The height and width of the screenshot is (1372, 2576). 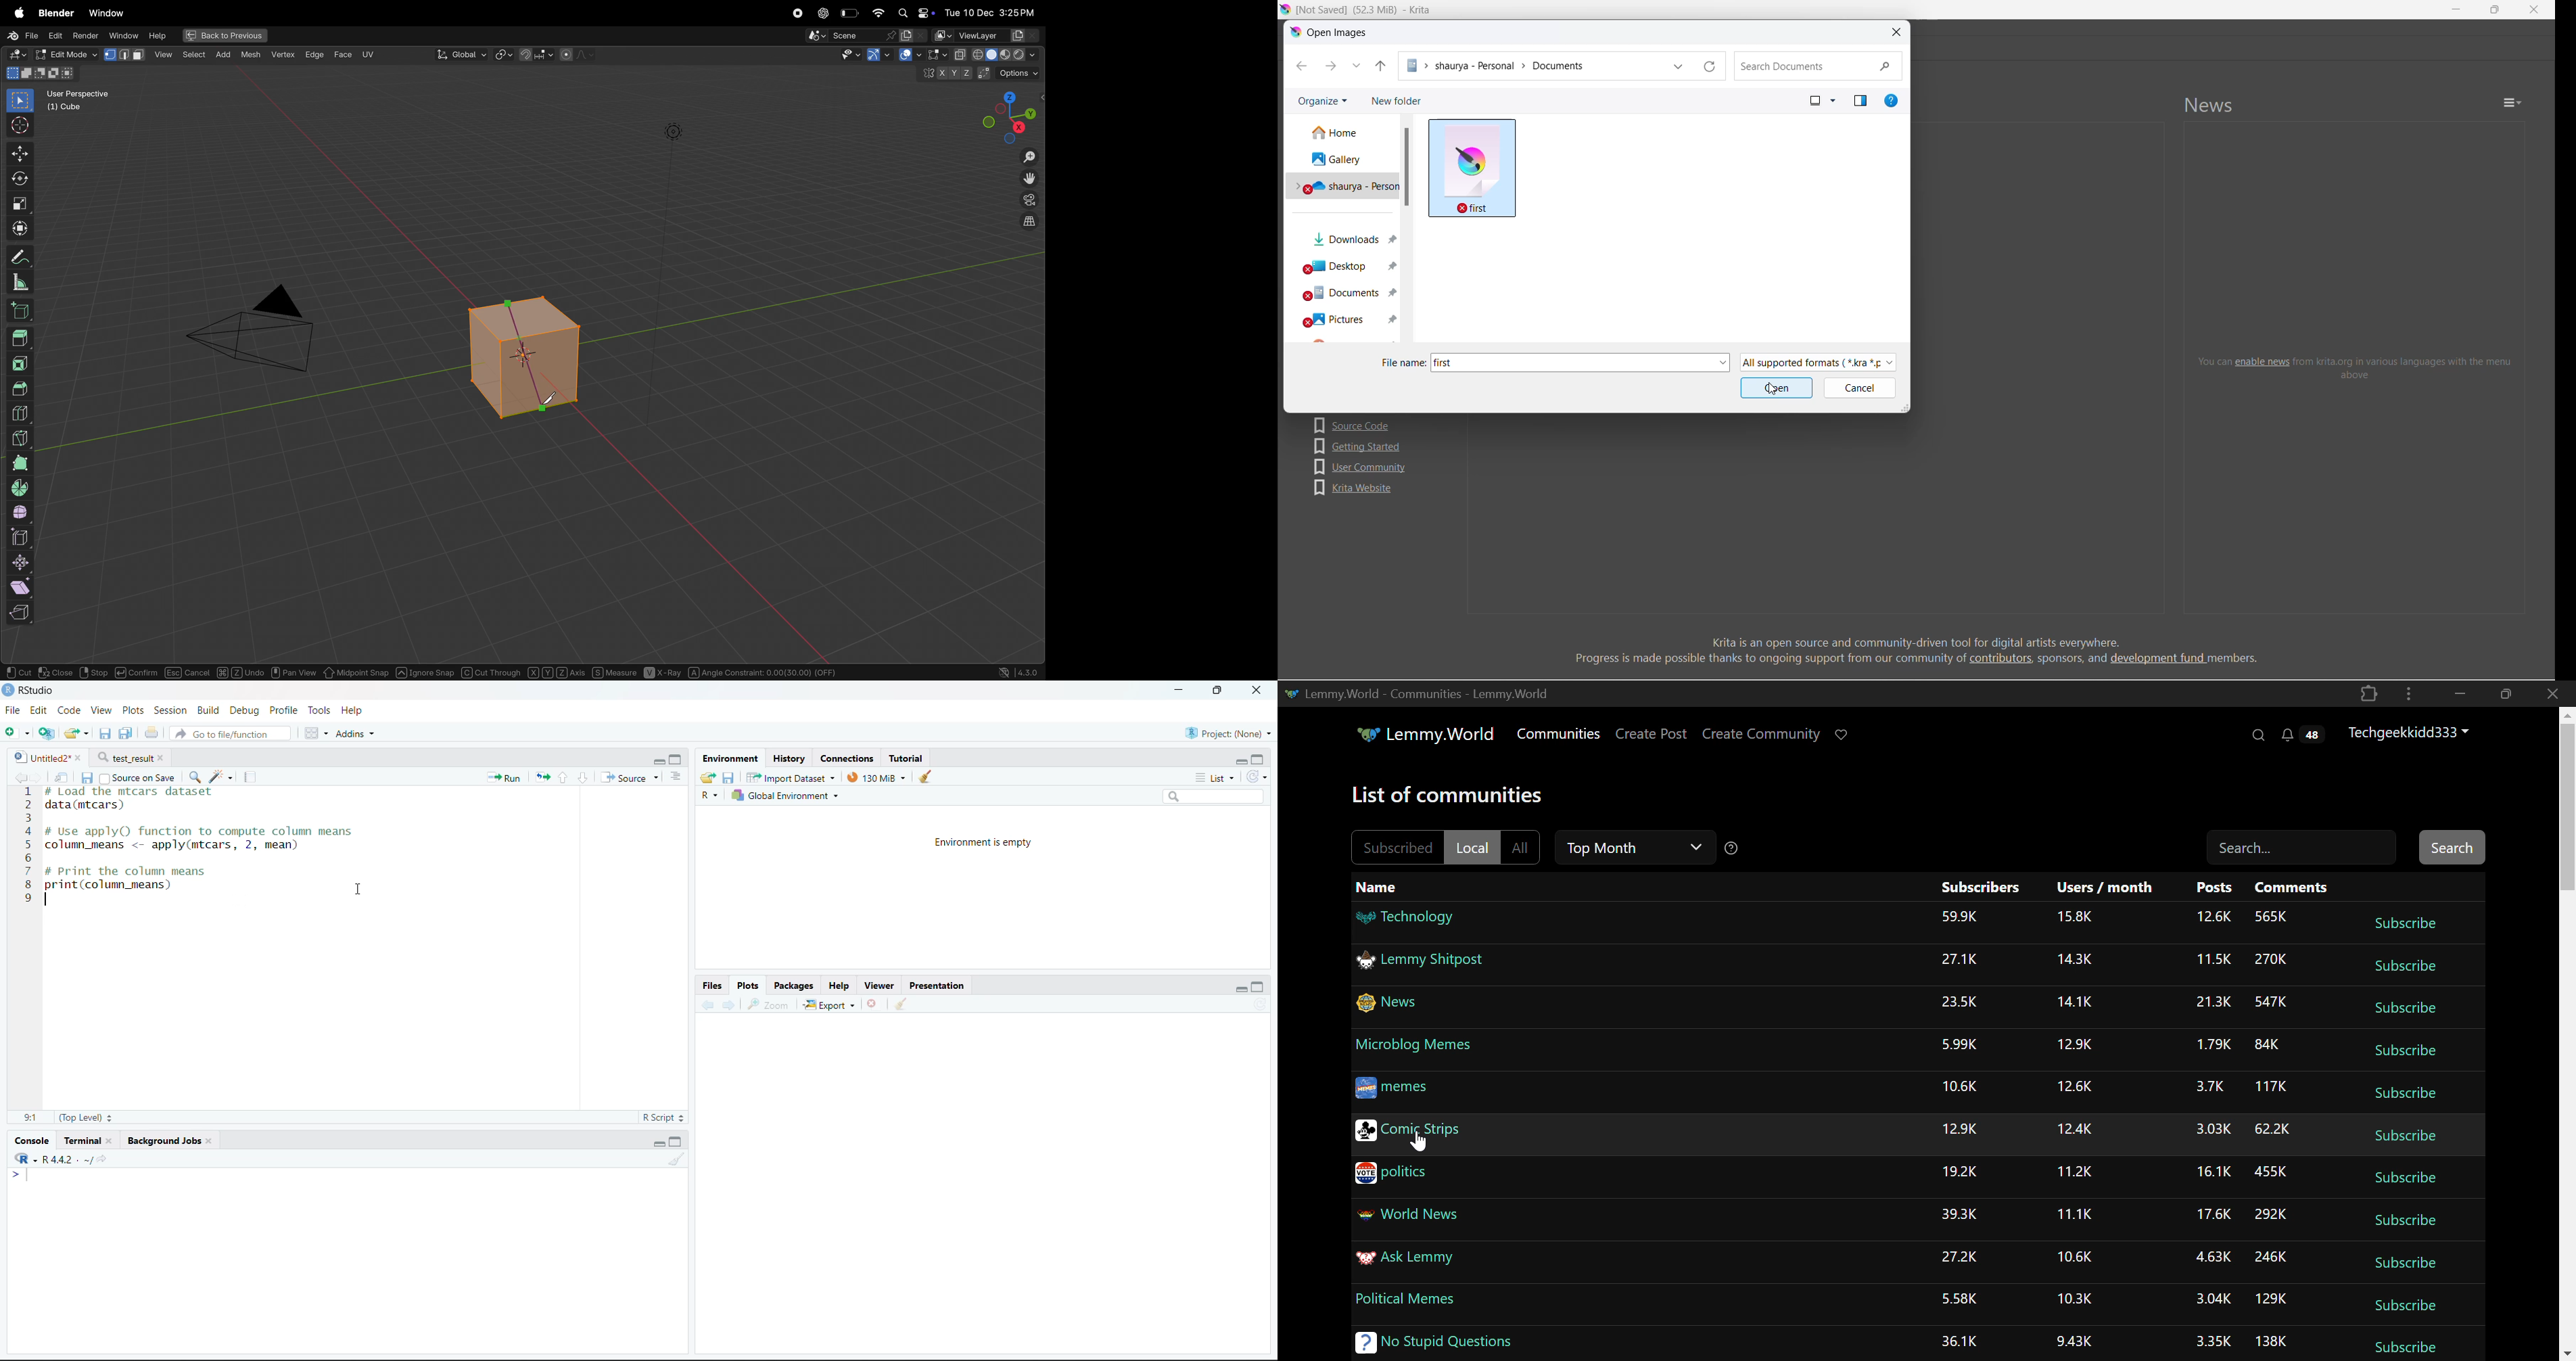 What do you see at coordinates (492, 671) in the screenshot?
I see `Cut Through` at bounding box center [492, 671].